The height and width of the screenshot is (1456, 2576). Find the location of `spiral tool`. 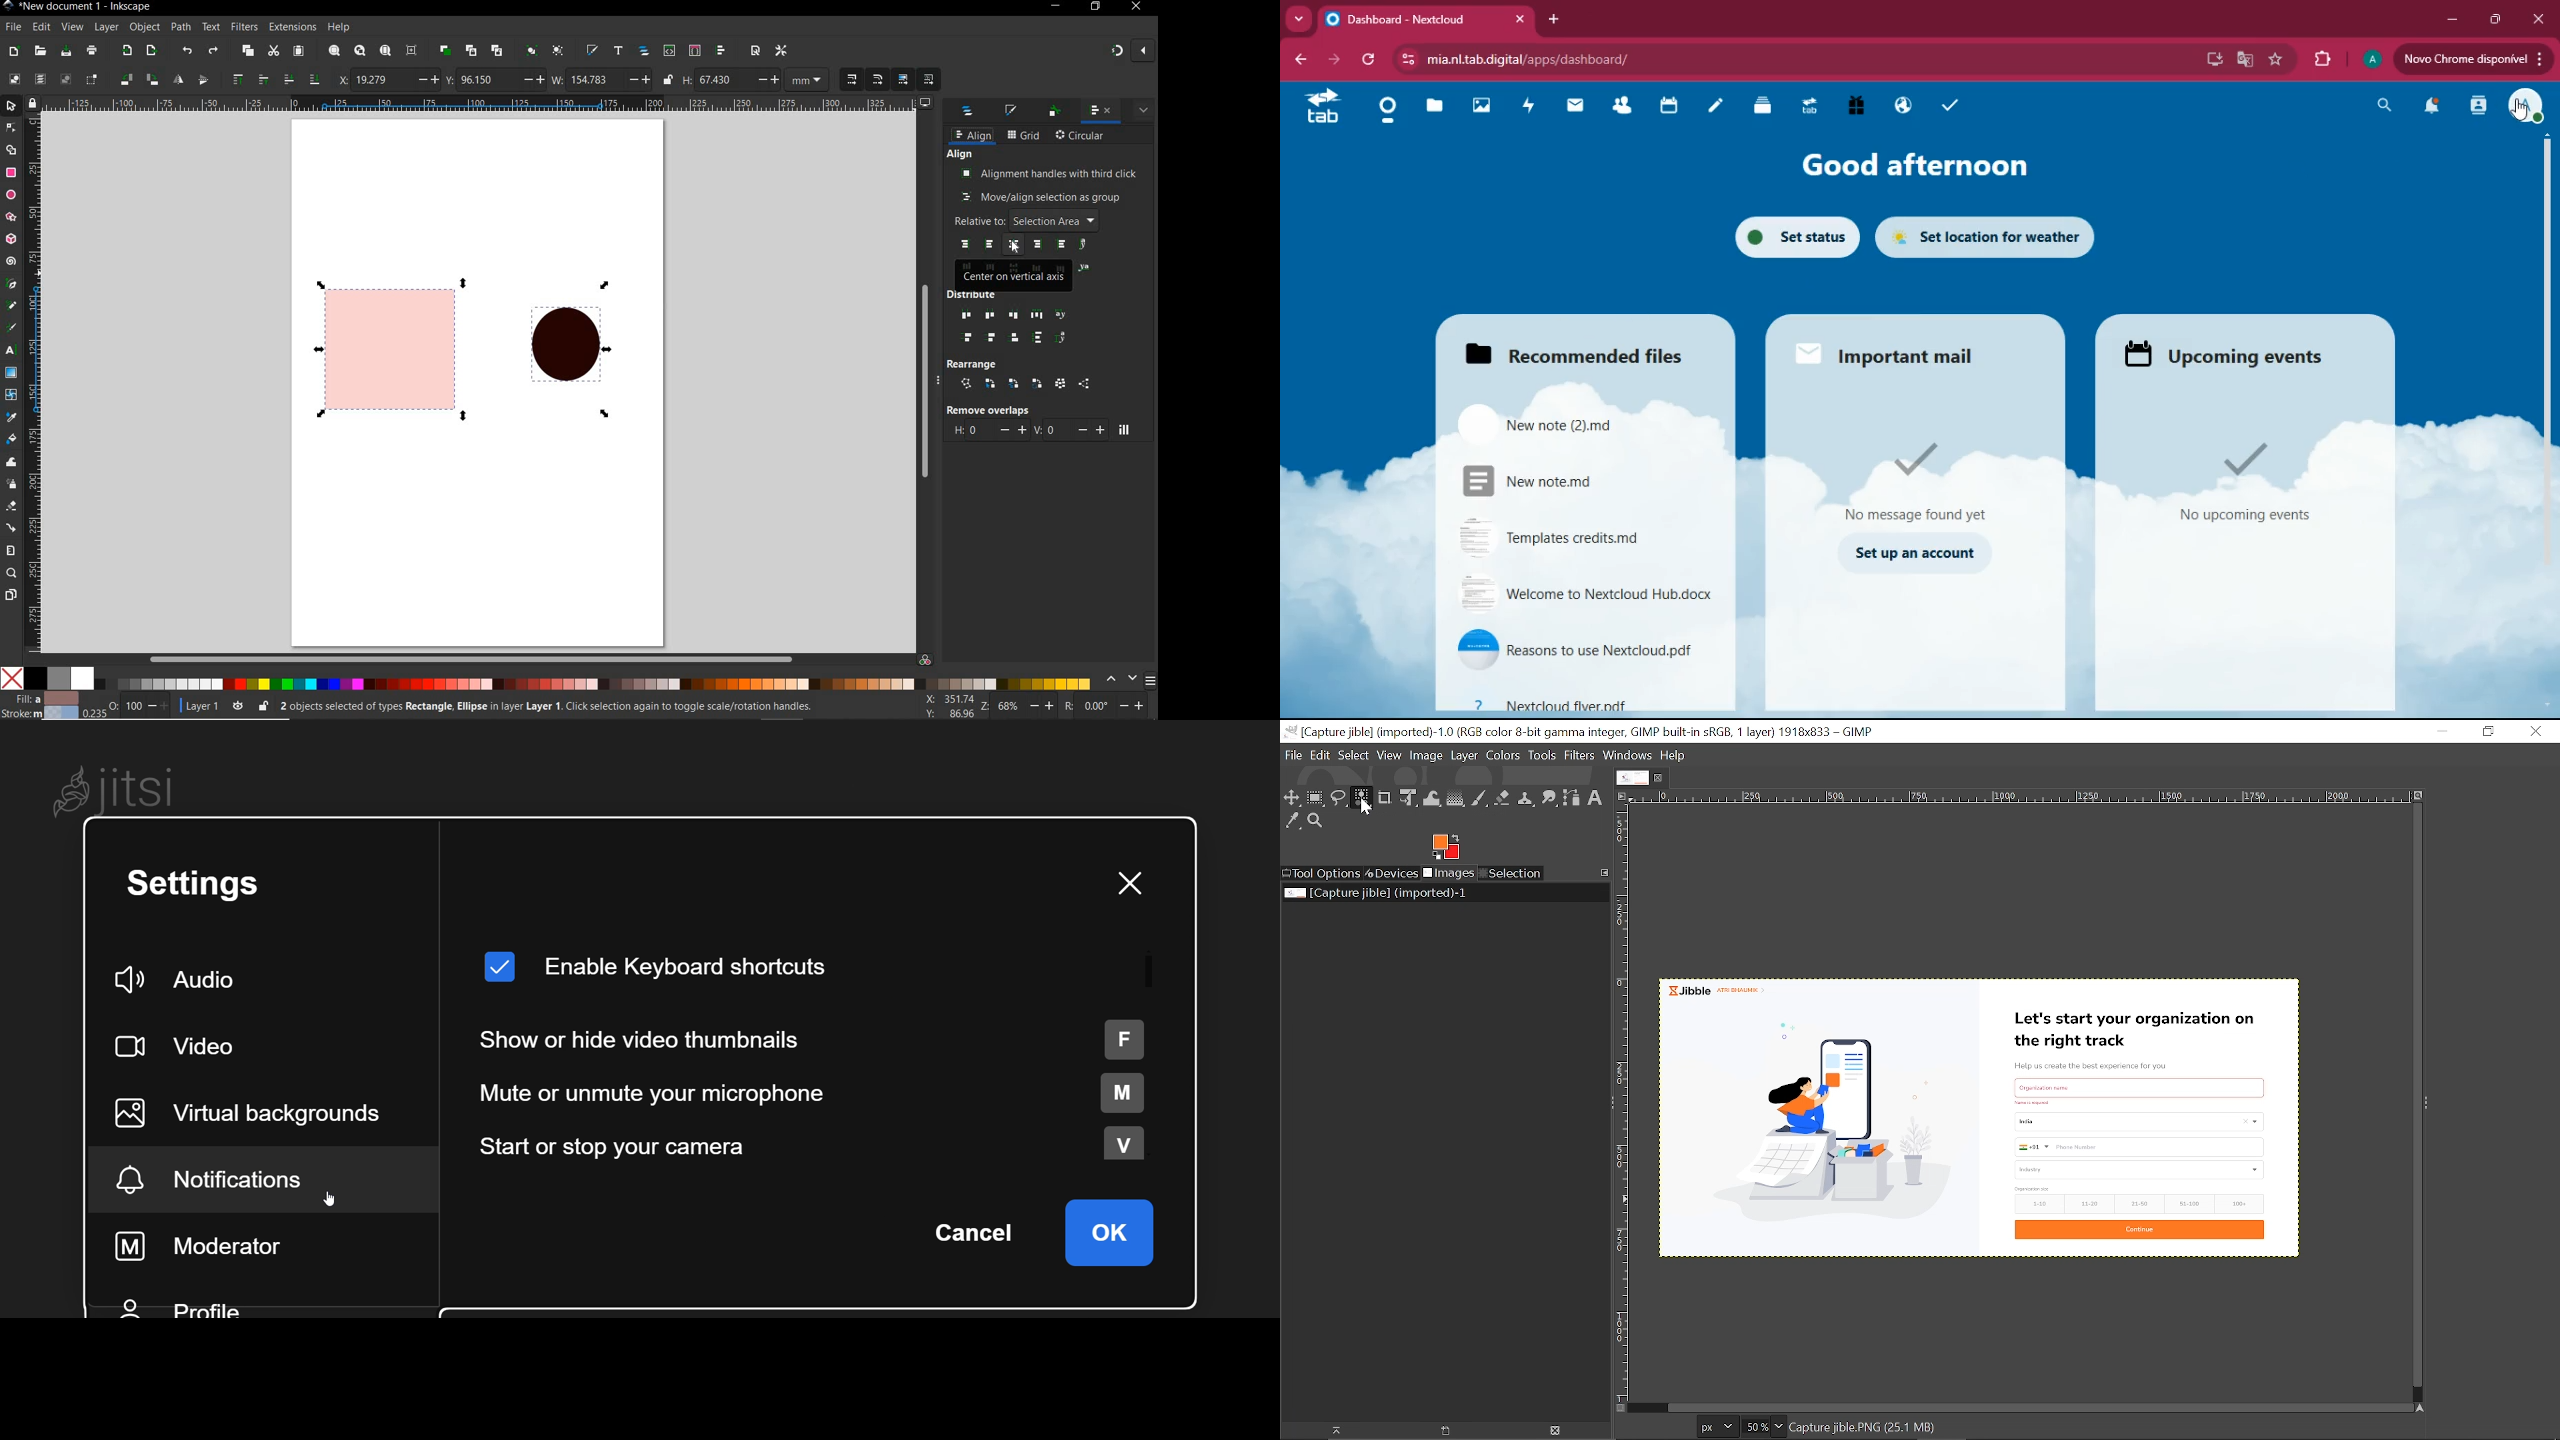

spiral tool is located at coordinates (11, 261).